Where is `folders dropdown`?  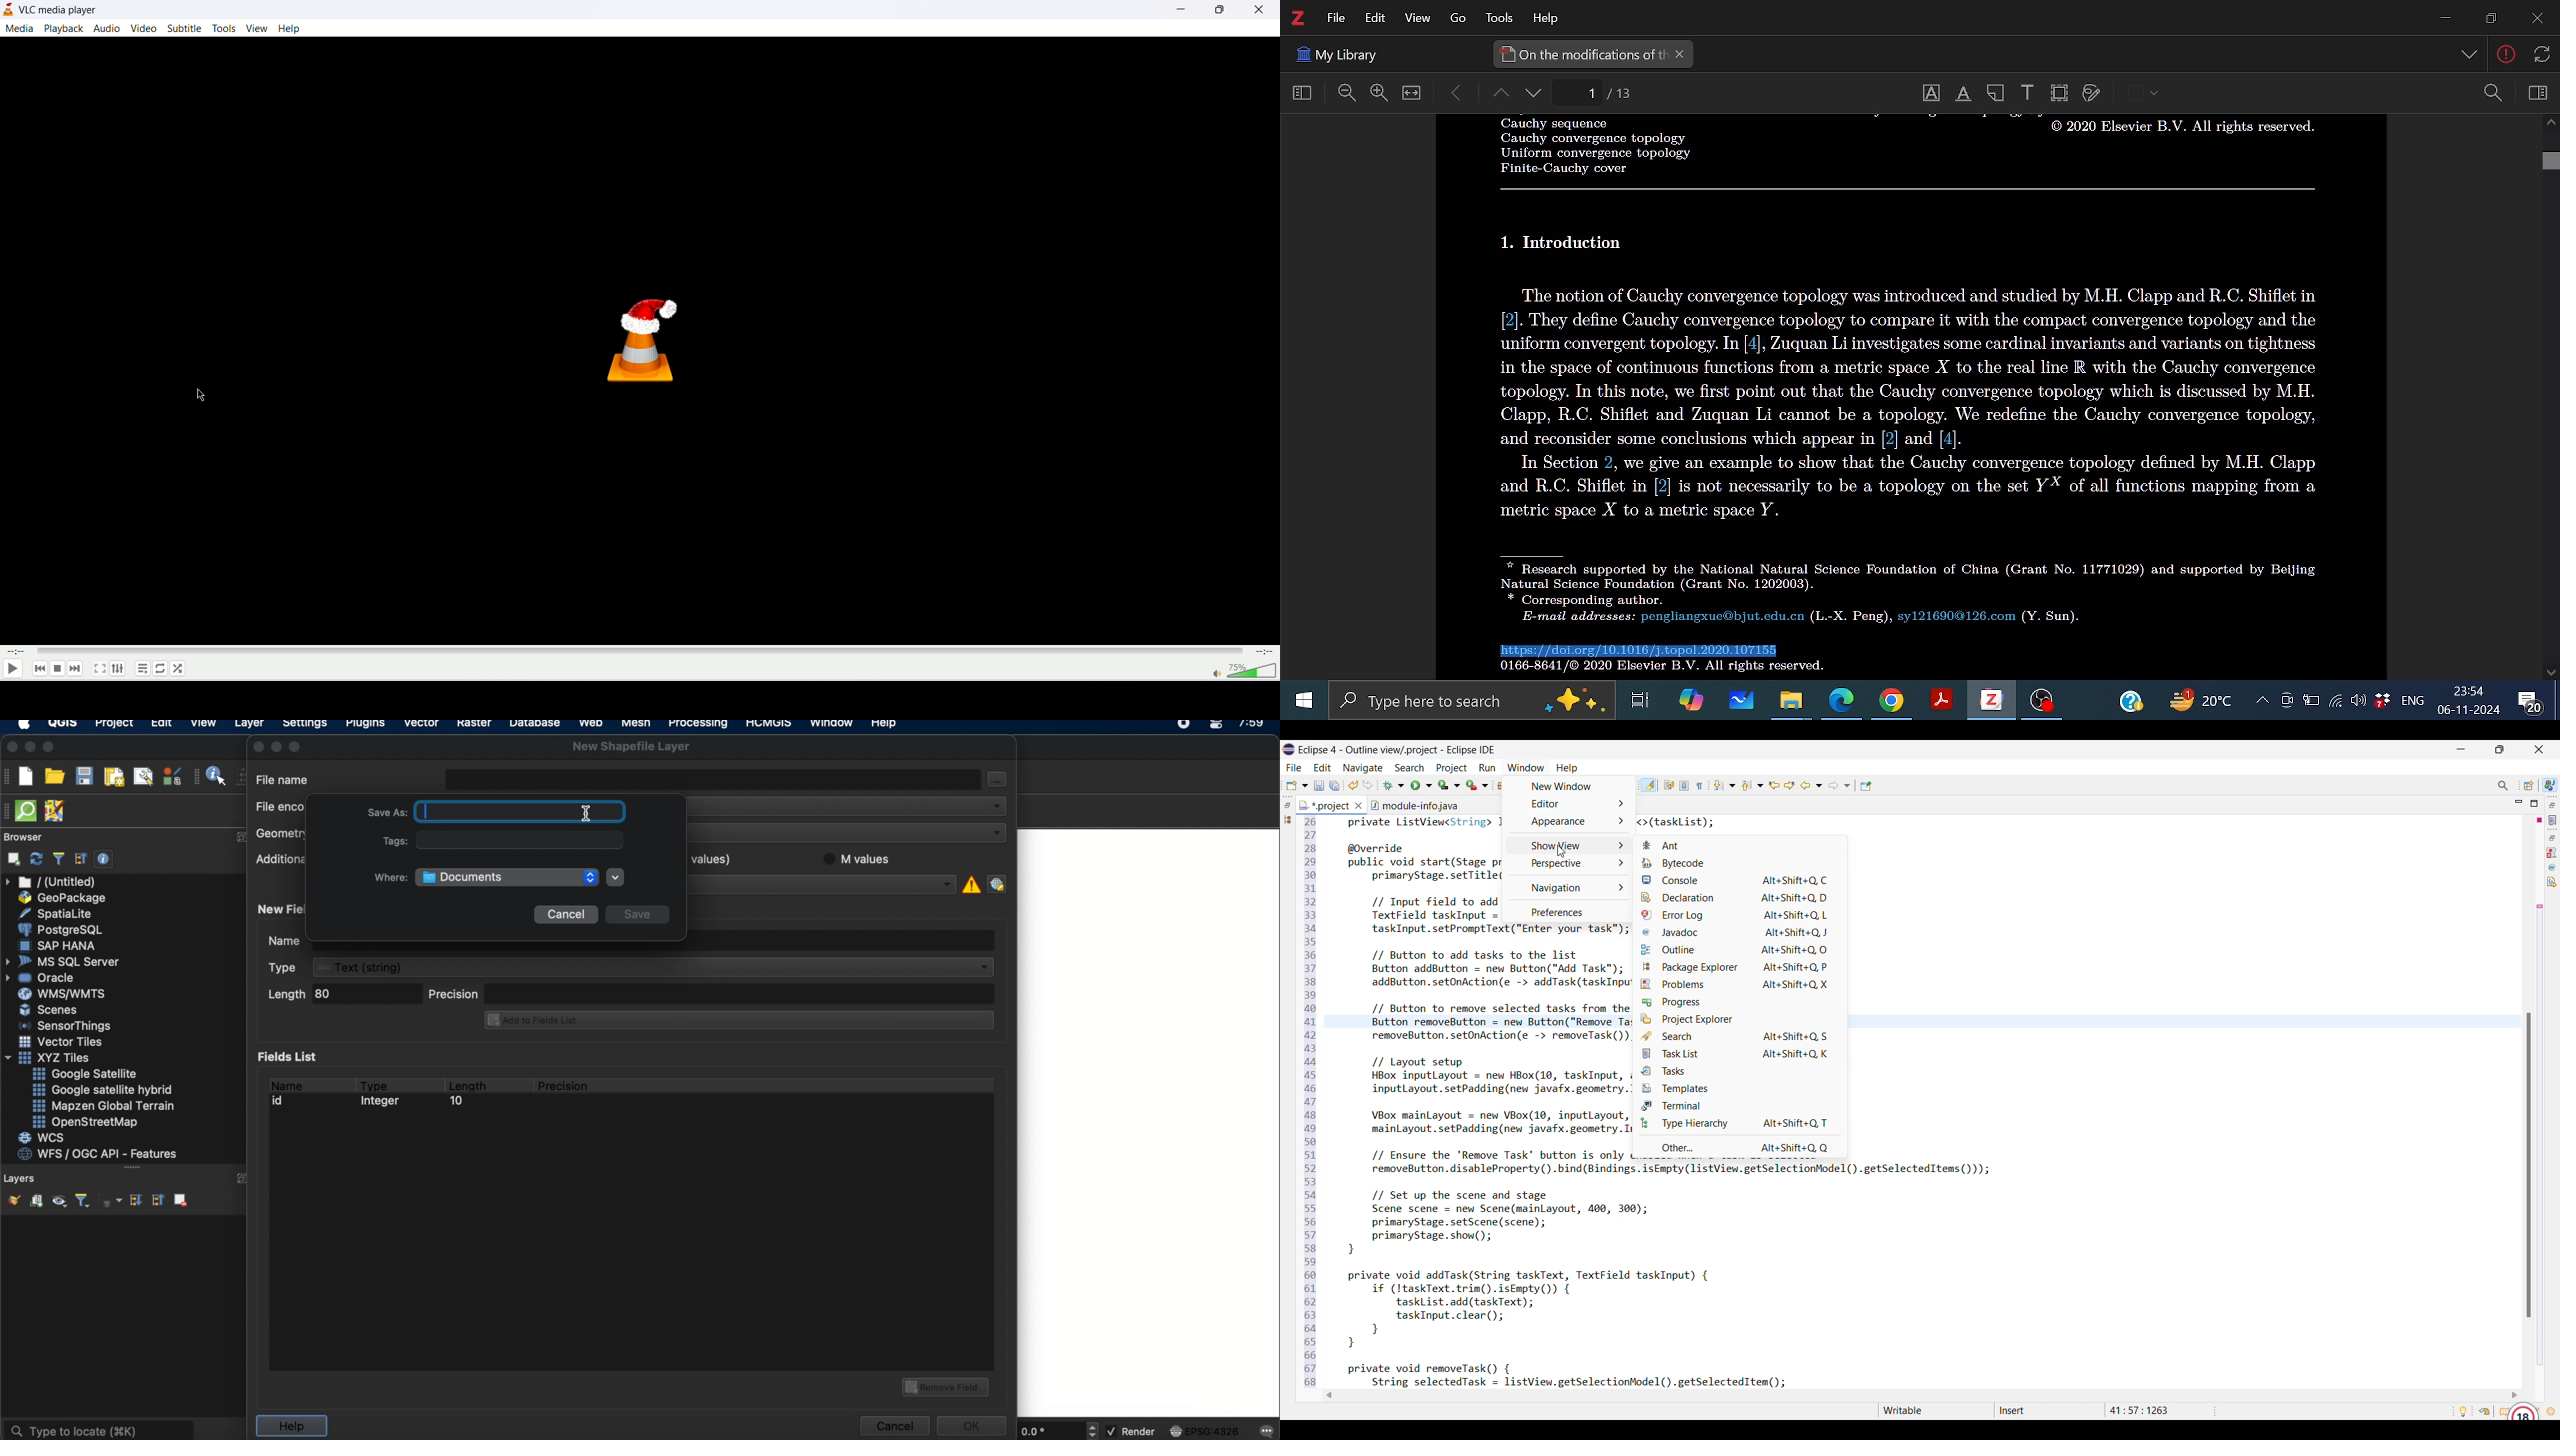
folders dropdown is located at coordinates (507, 877).